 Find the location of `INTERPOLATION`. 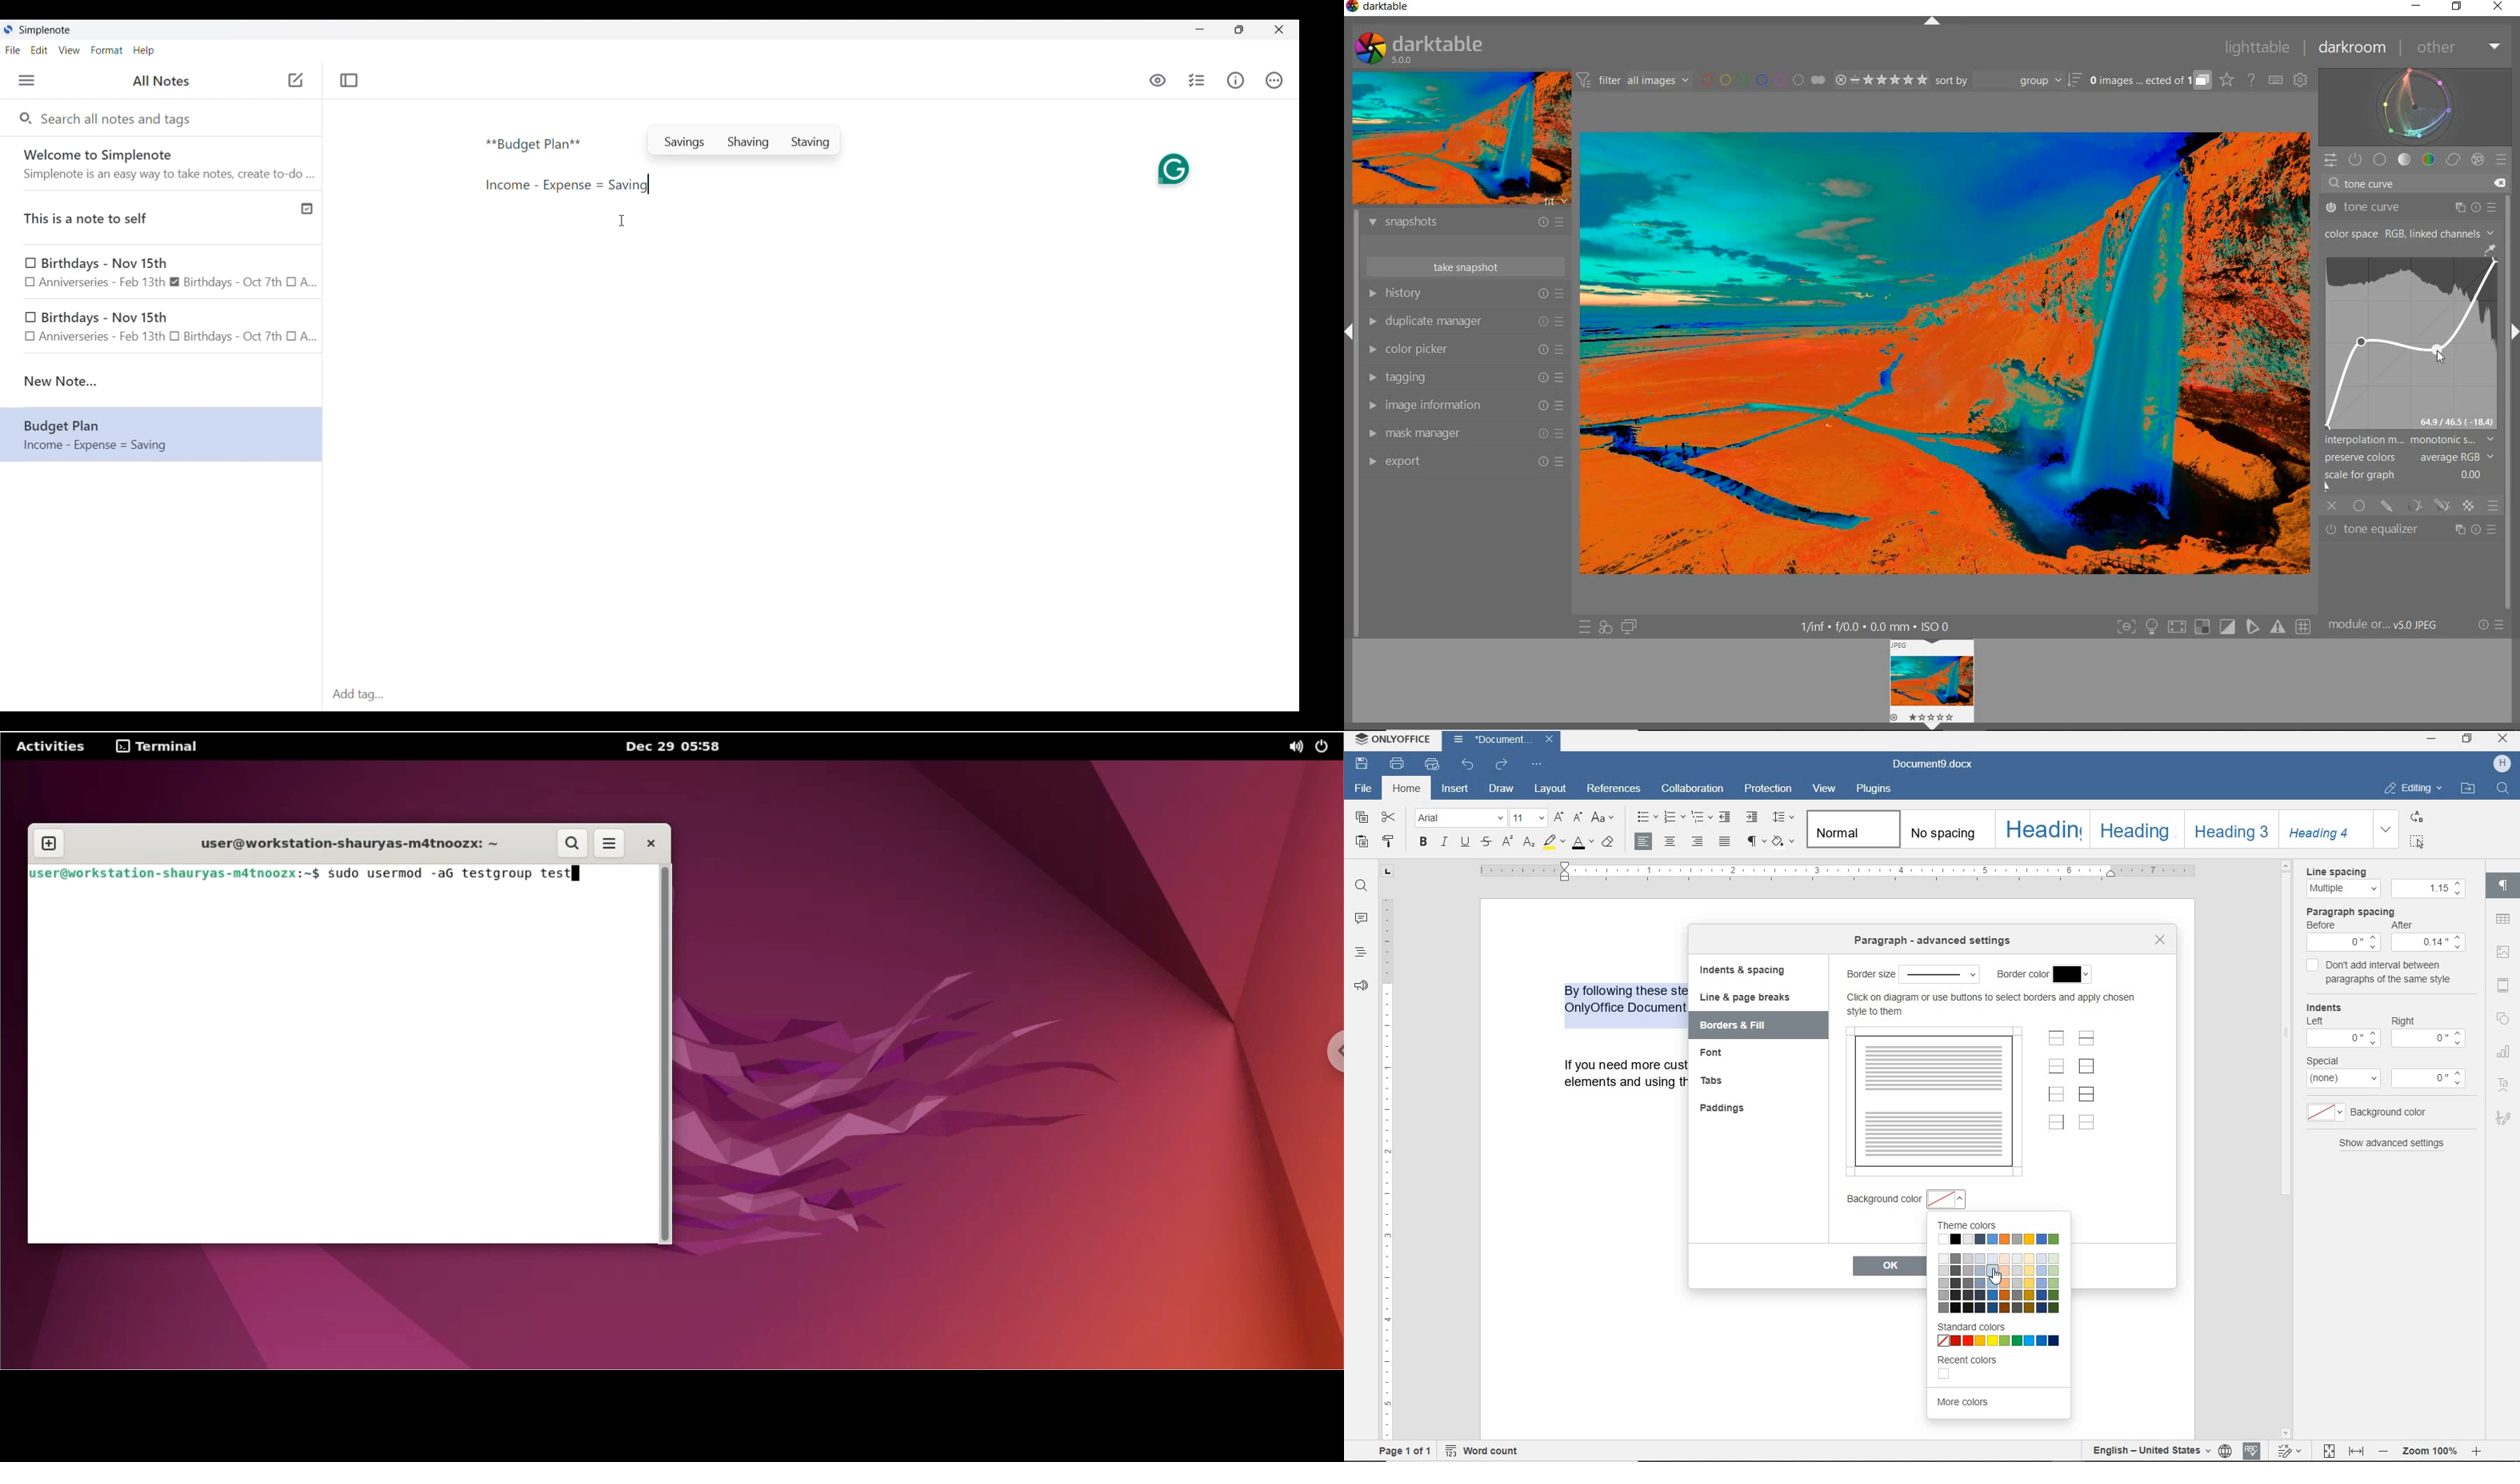

INTERPOLATION is located at coordinates (2411, 441).